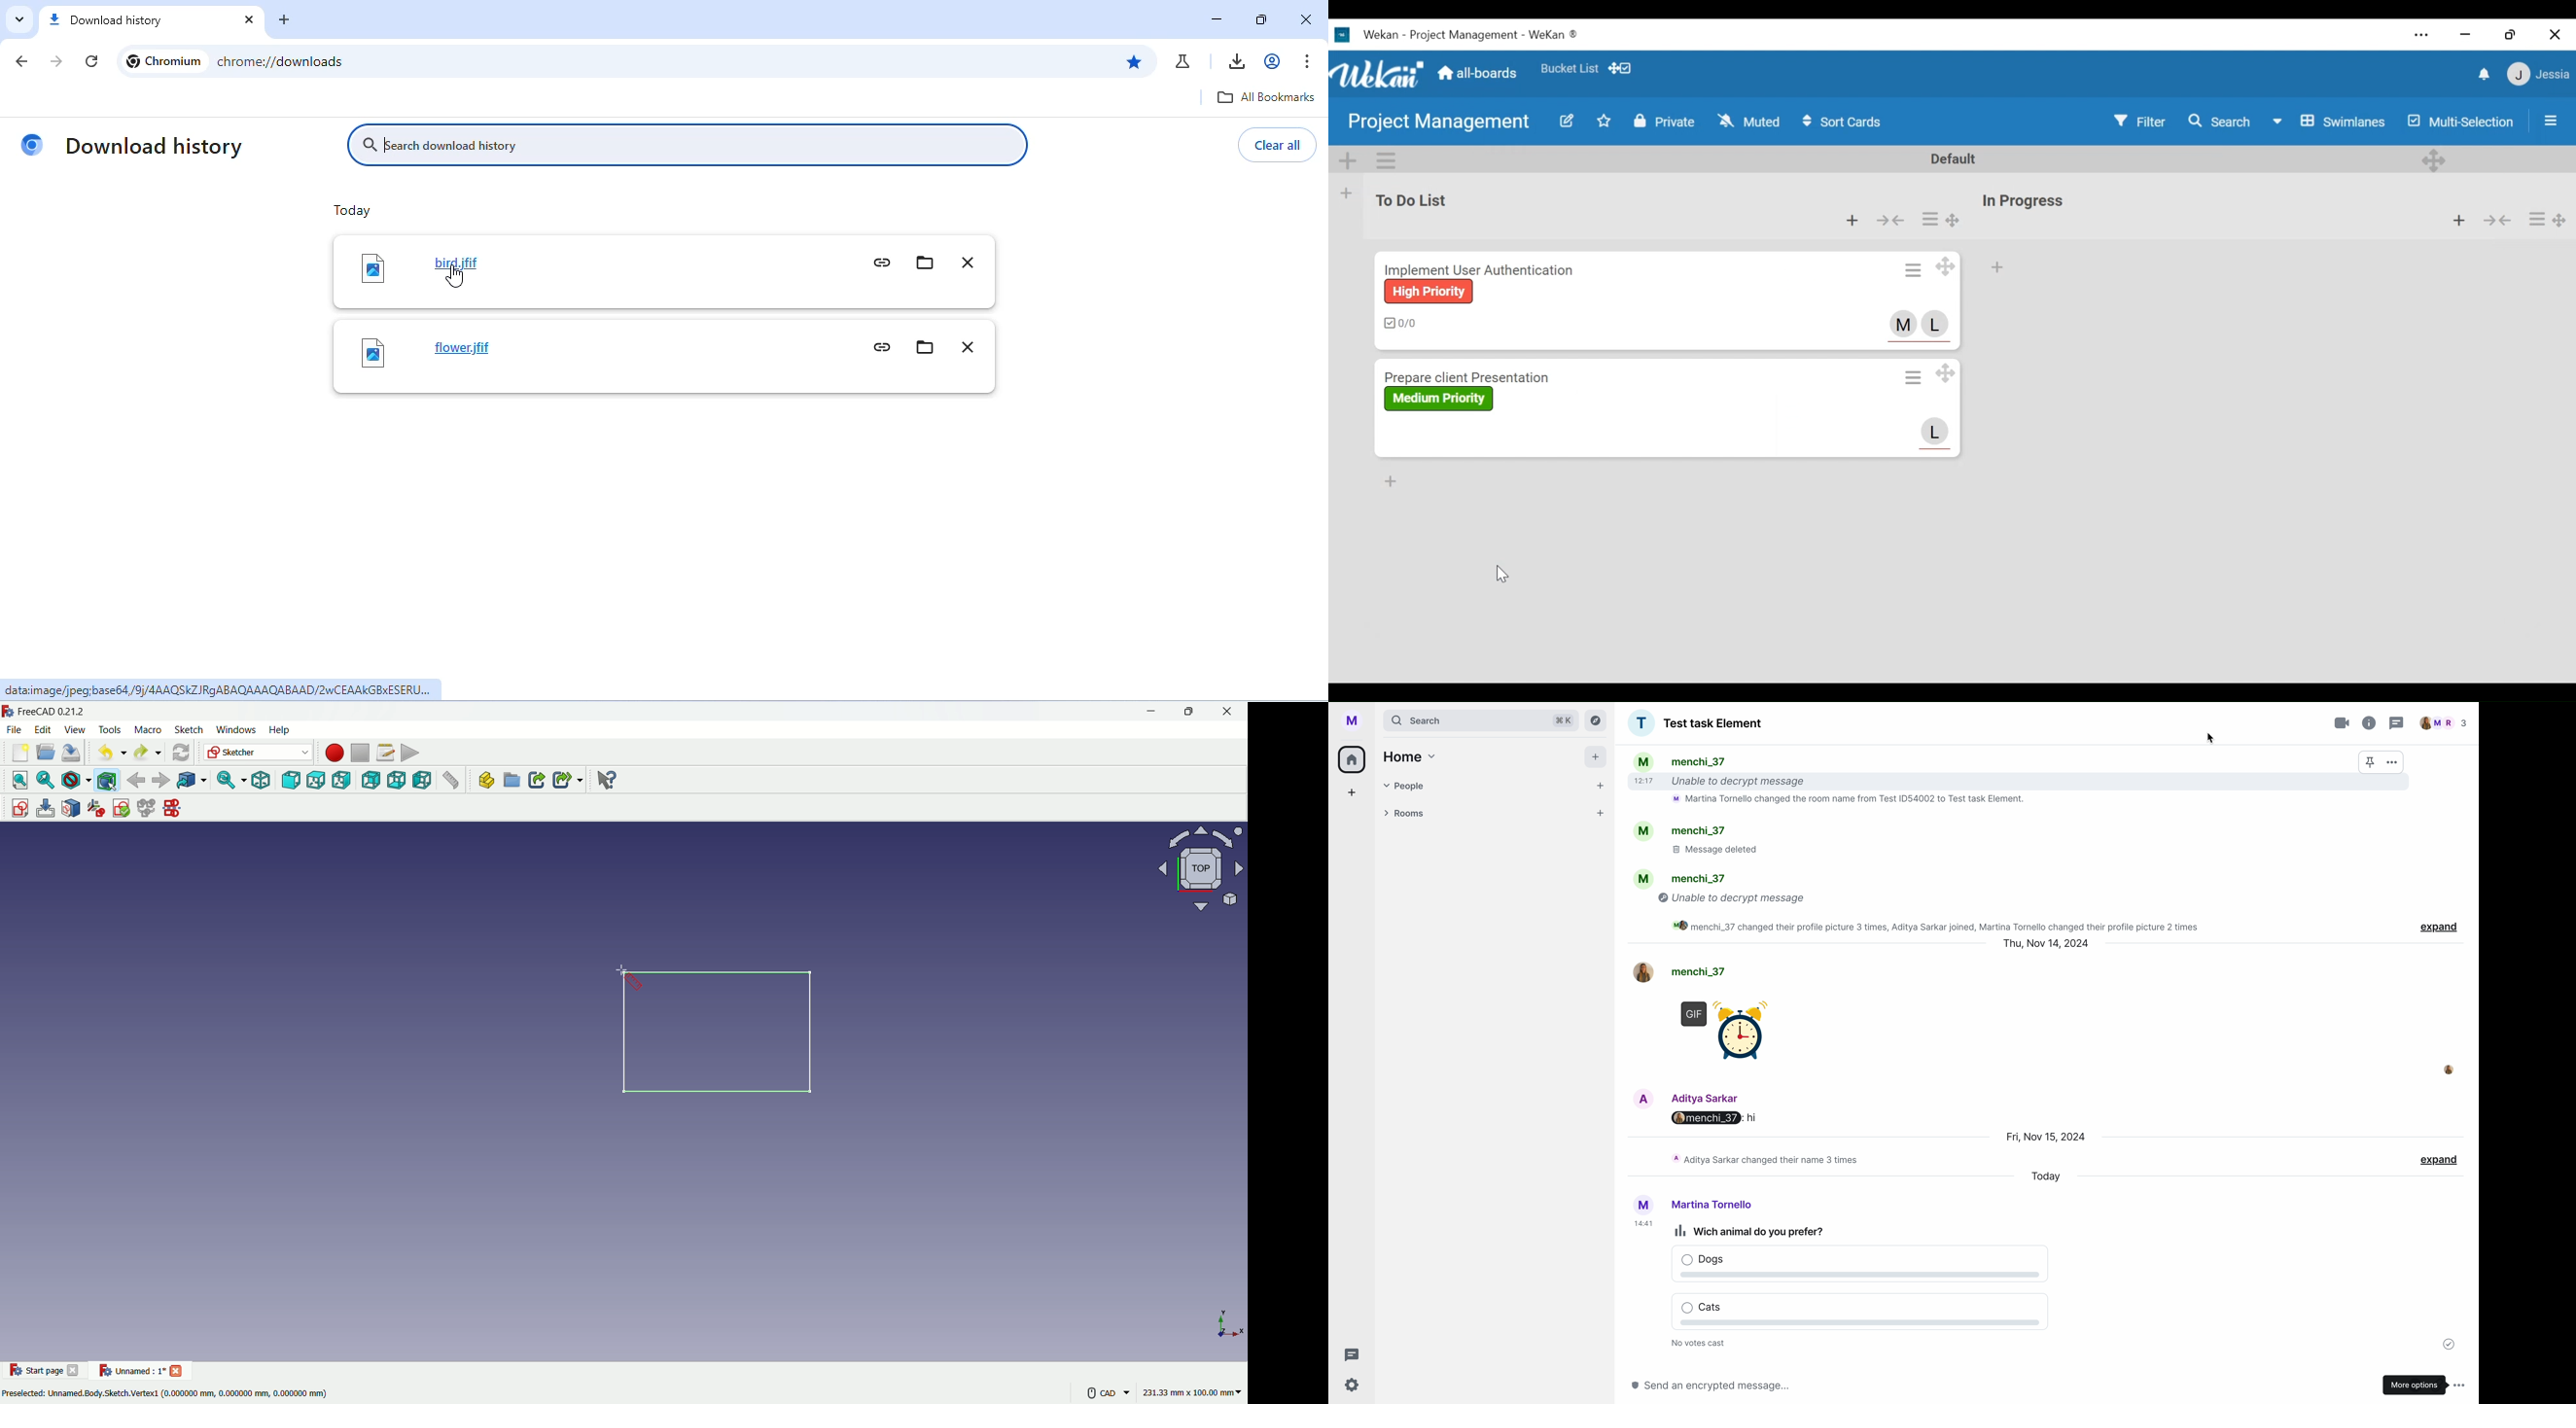 Image resolution: width=2576 pixels, height=1428 pixels. I want to click on , so click(1714, 1118).